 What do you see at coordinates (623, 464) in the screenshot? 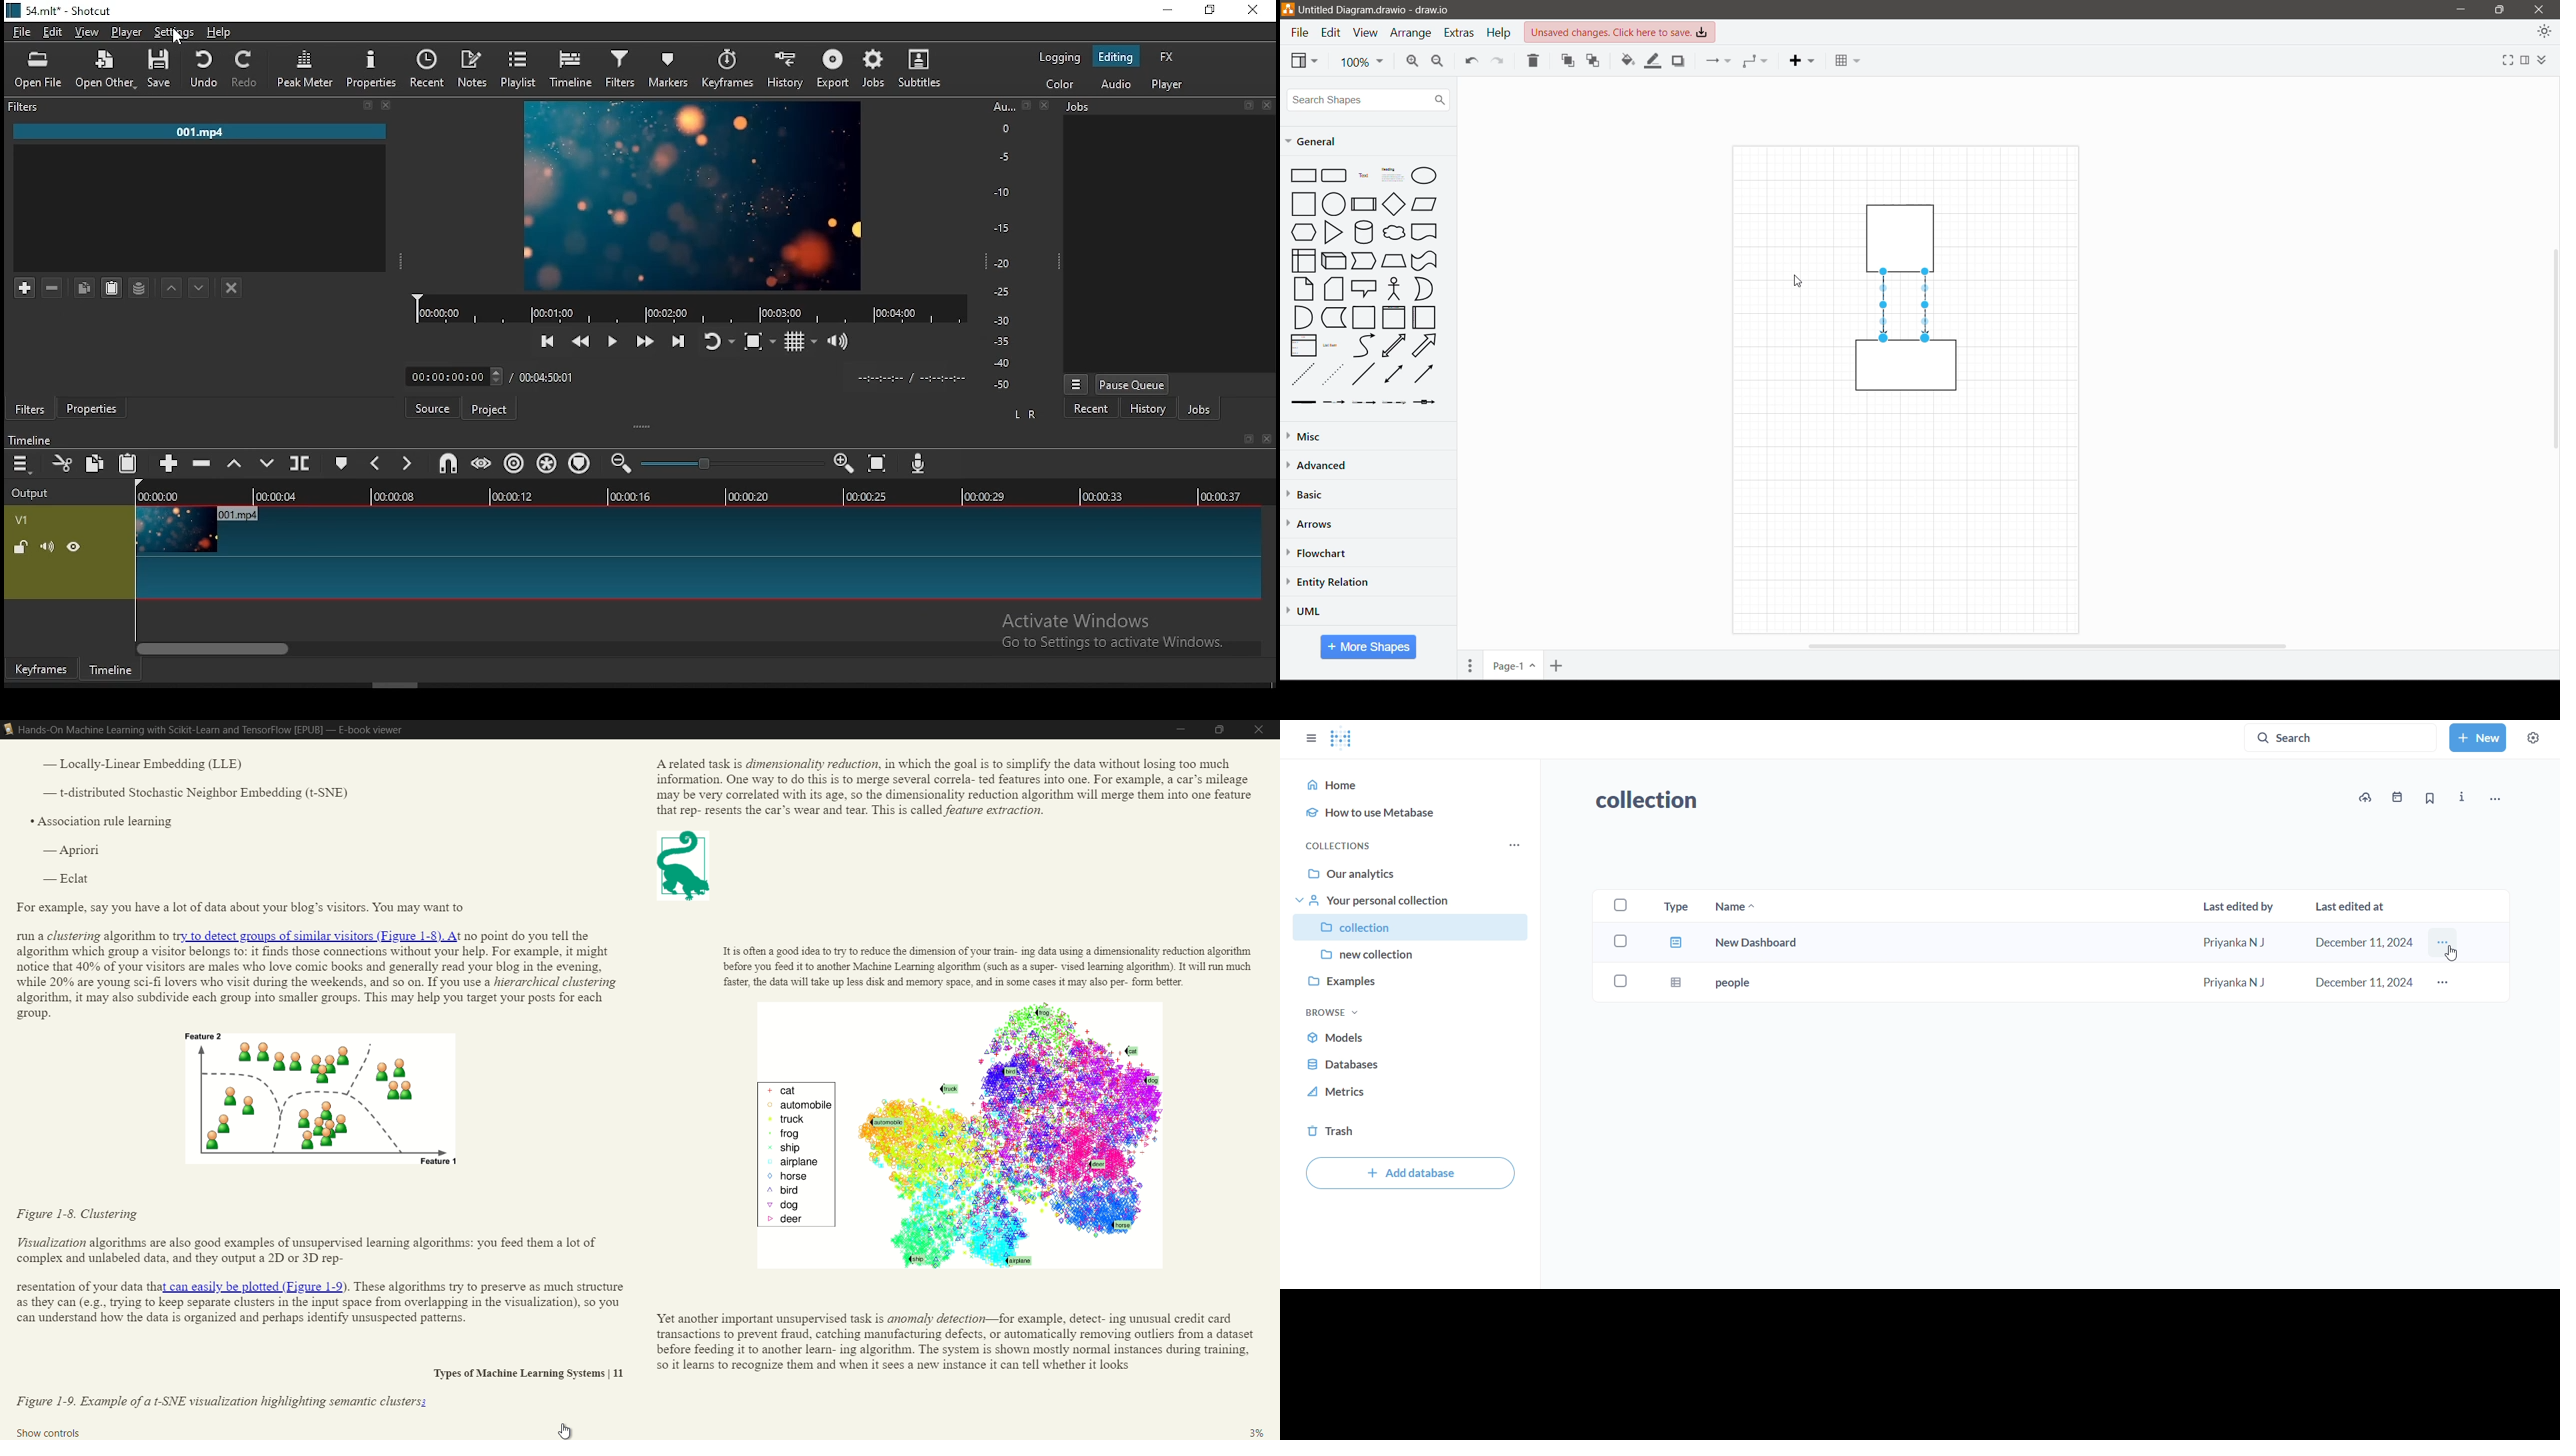
I see `zoom timeline in` at bounding box center [623, 464].